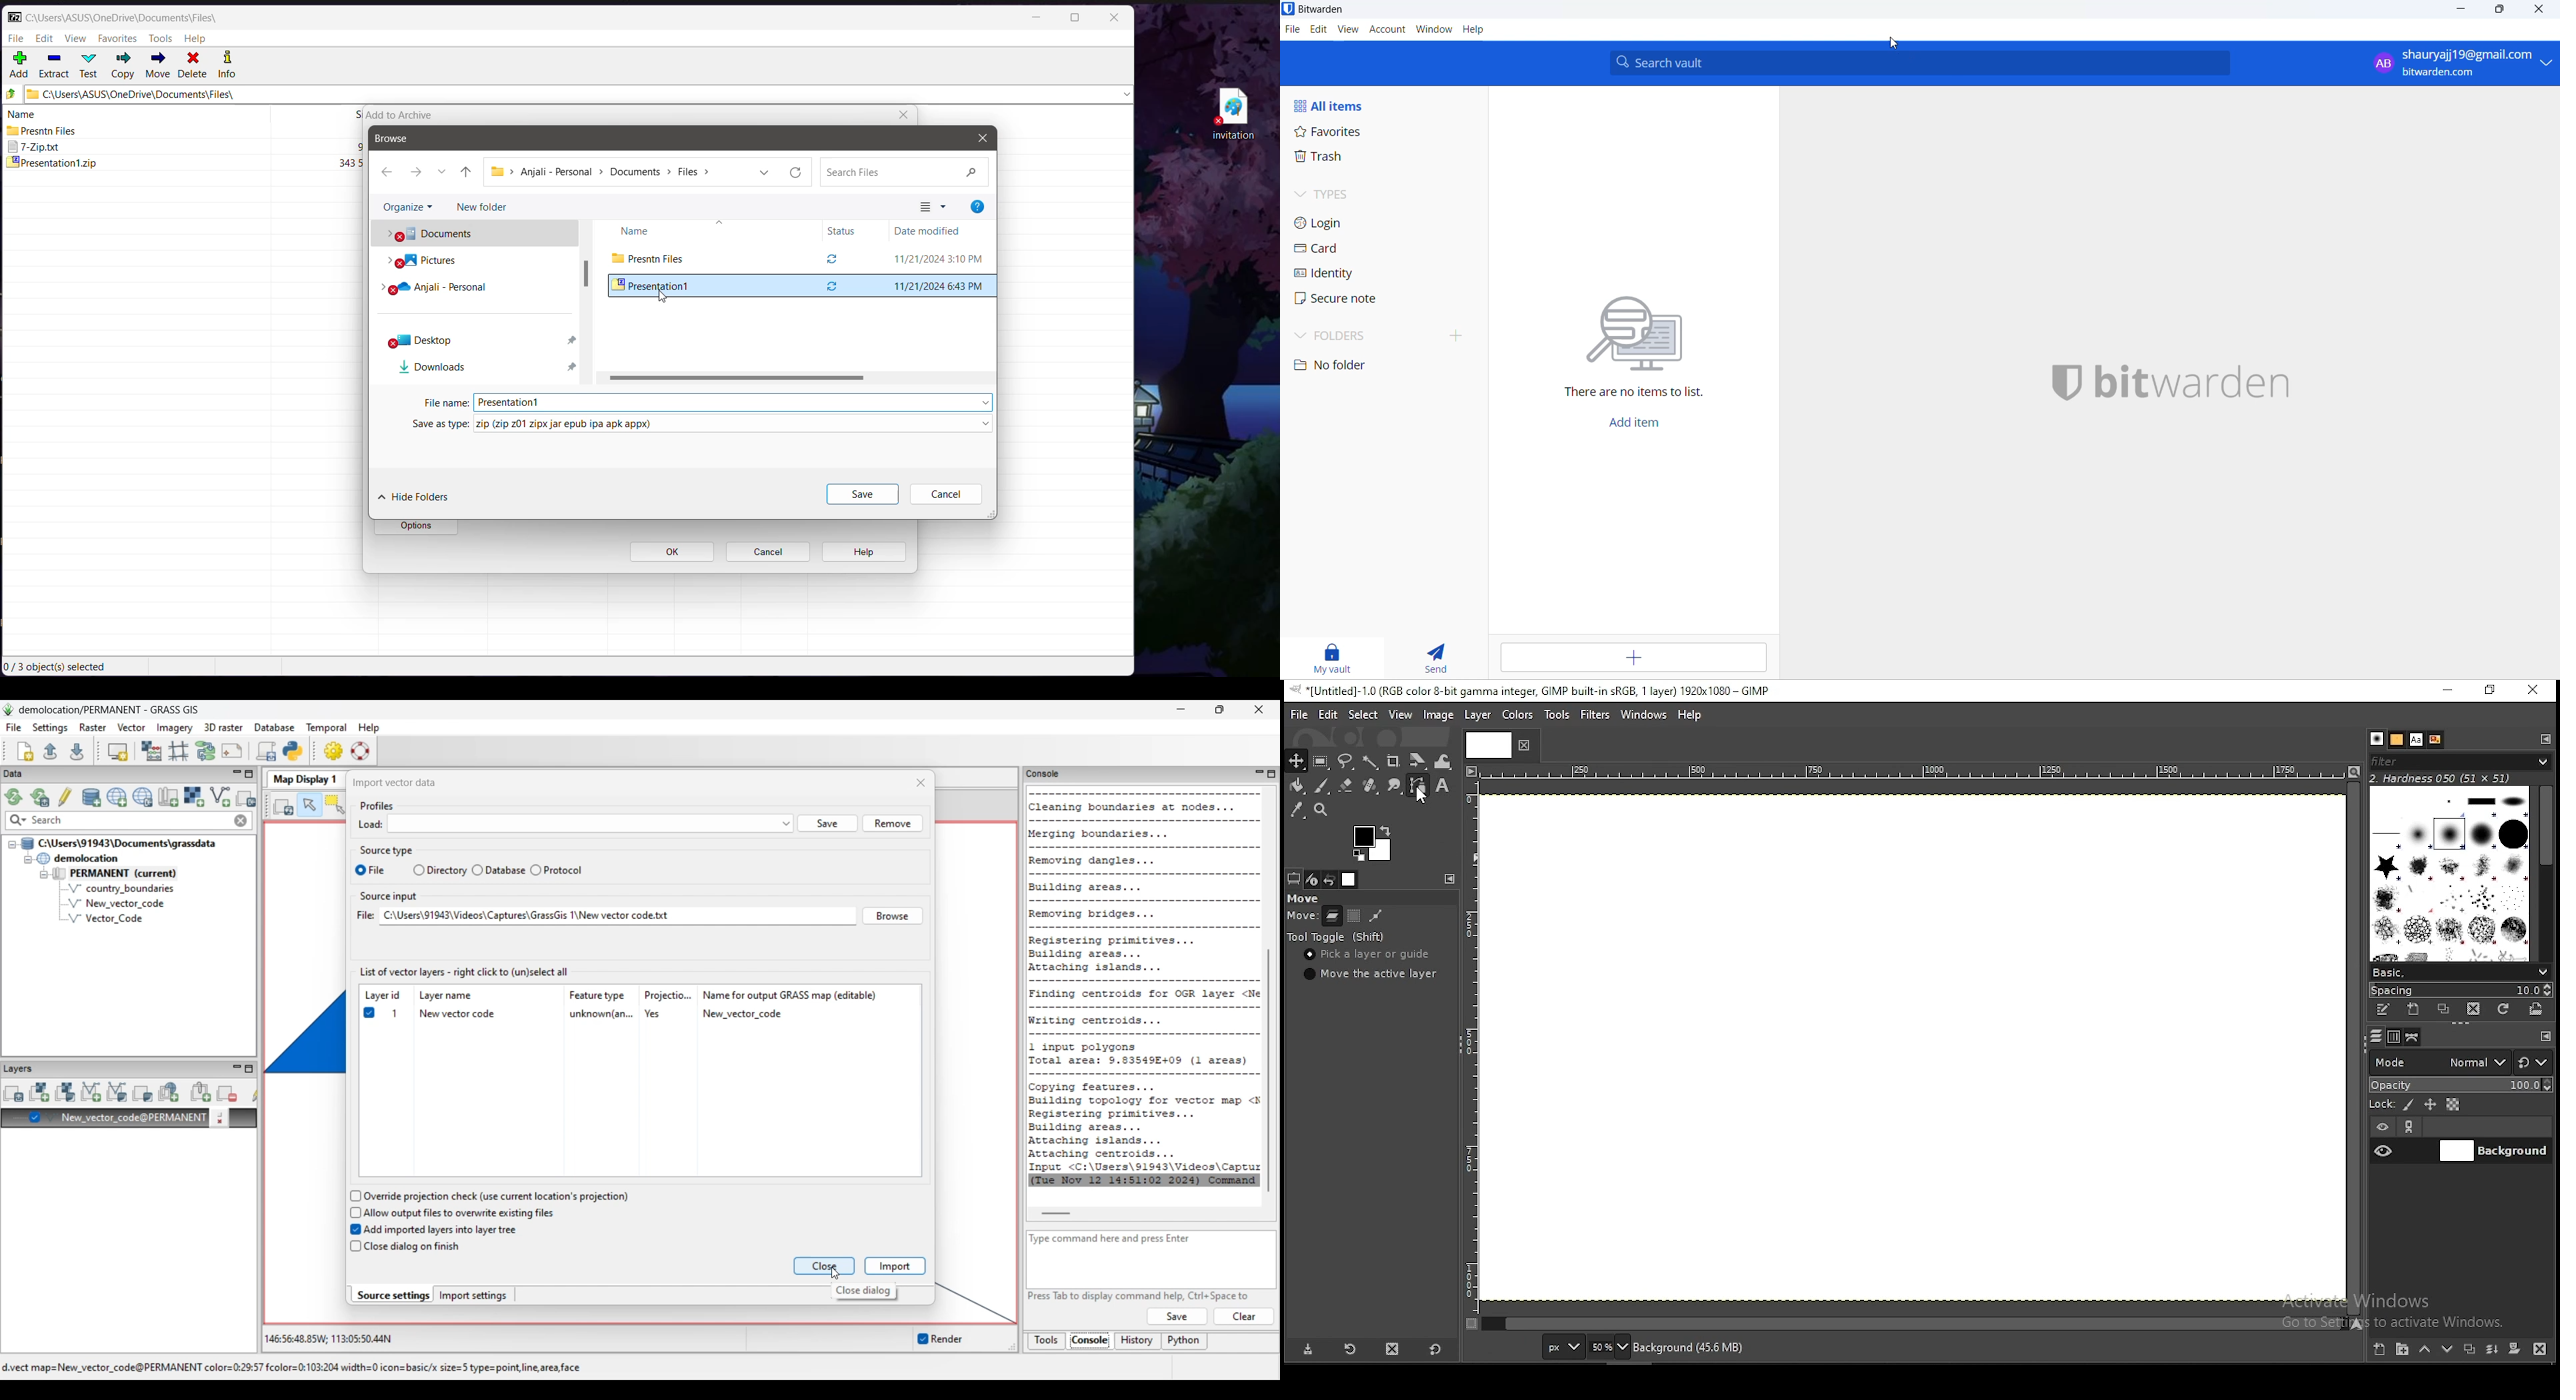 This screenshot has height=1400, width=2576. I want to click on close window, so click(2534, 691).